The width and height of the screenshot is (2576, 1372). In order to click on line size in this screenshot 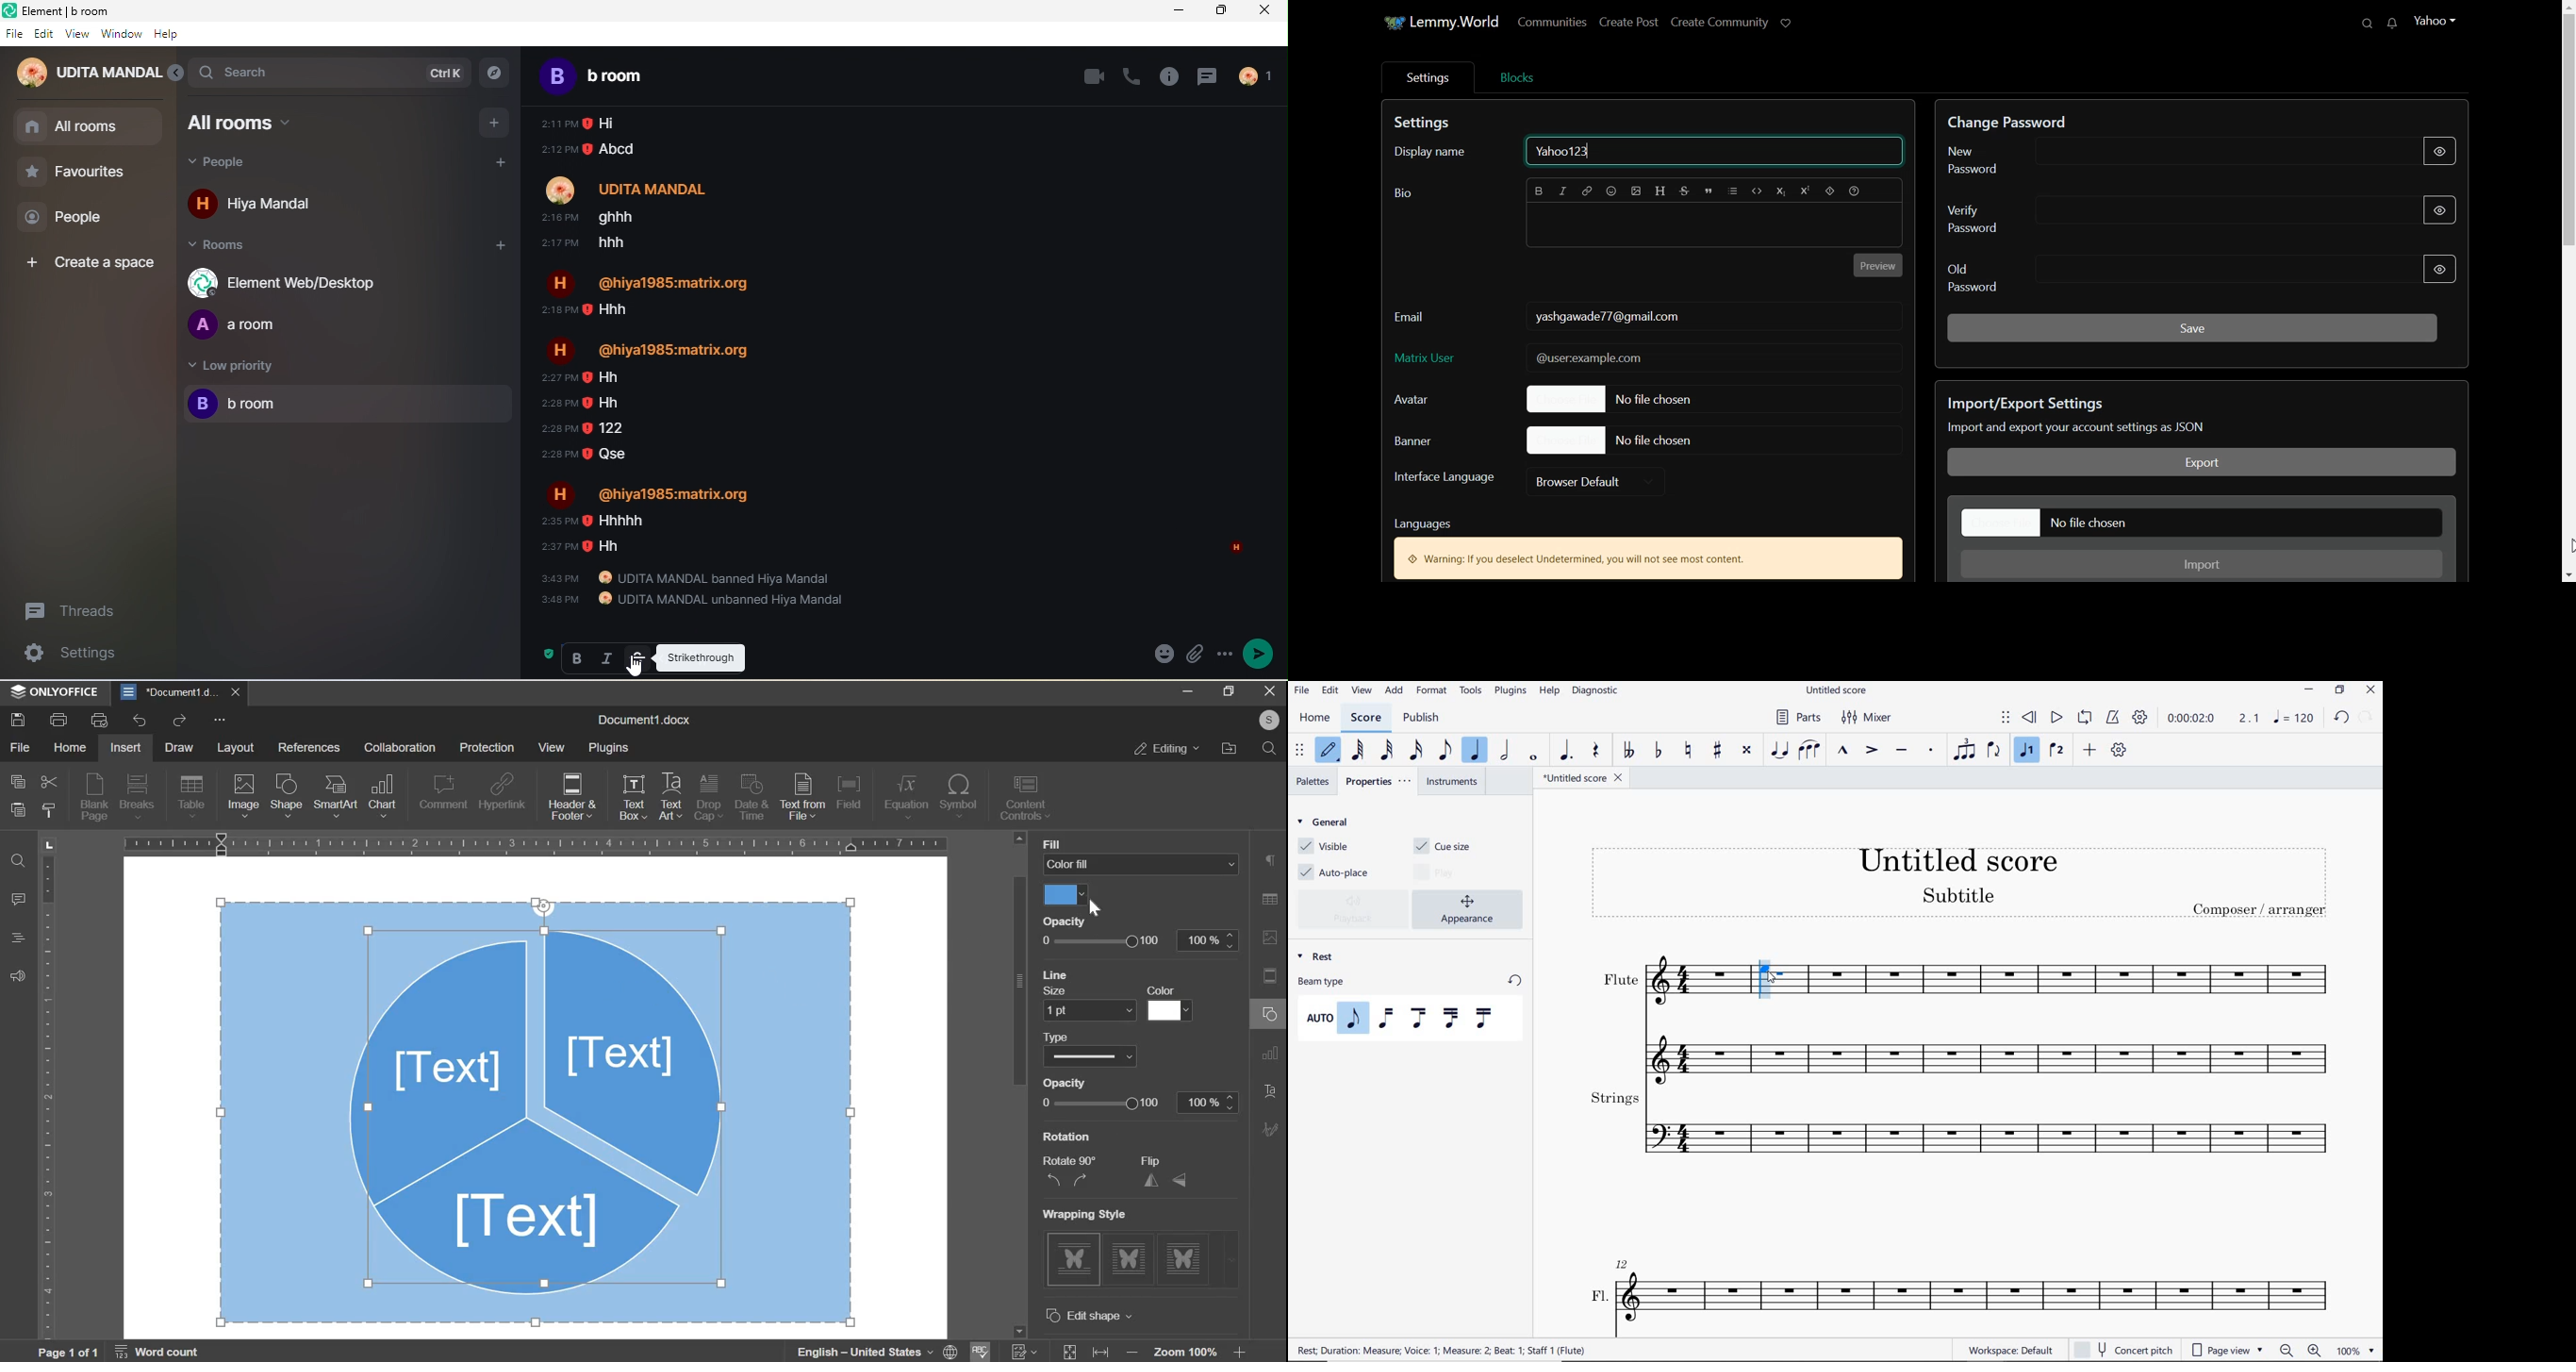, I will do `click(1088, 1009)`.